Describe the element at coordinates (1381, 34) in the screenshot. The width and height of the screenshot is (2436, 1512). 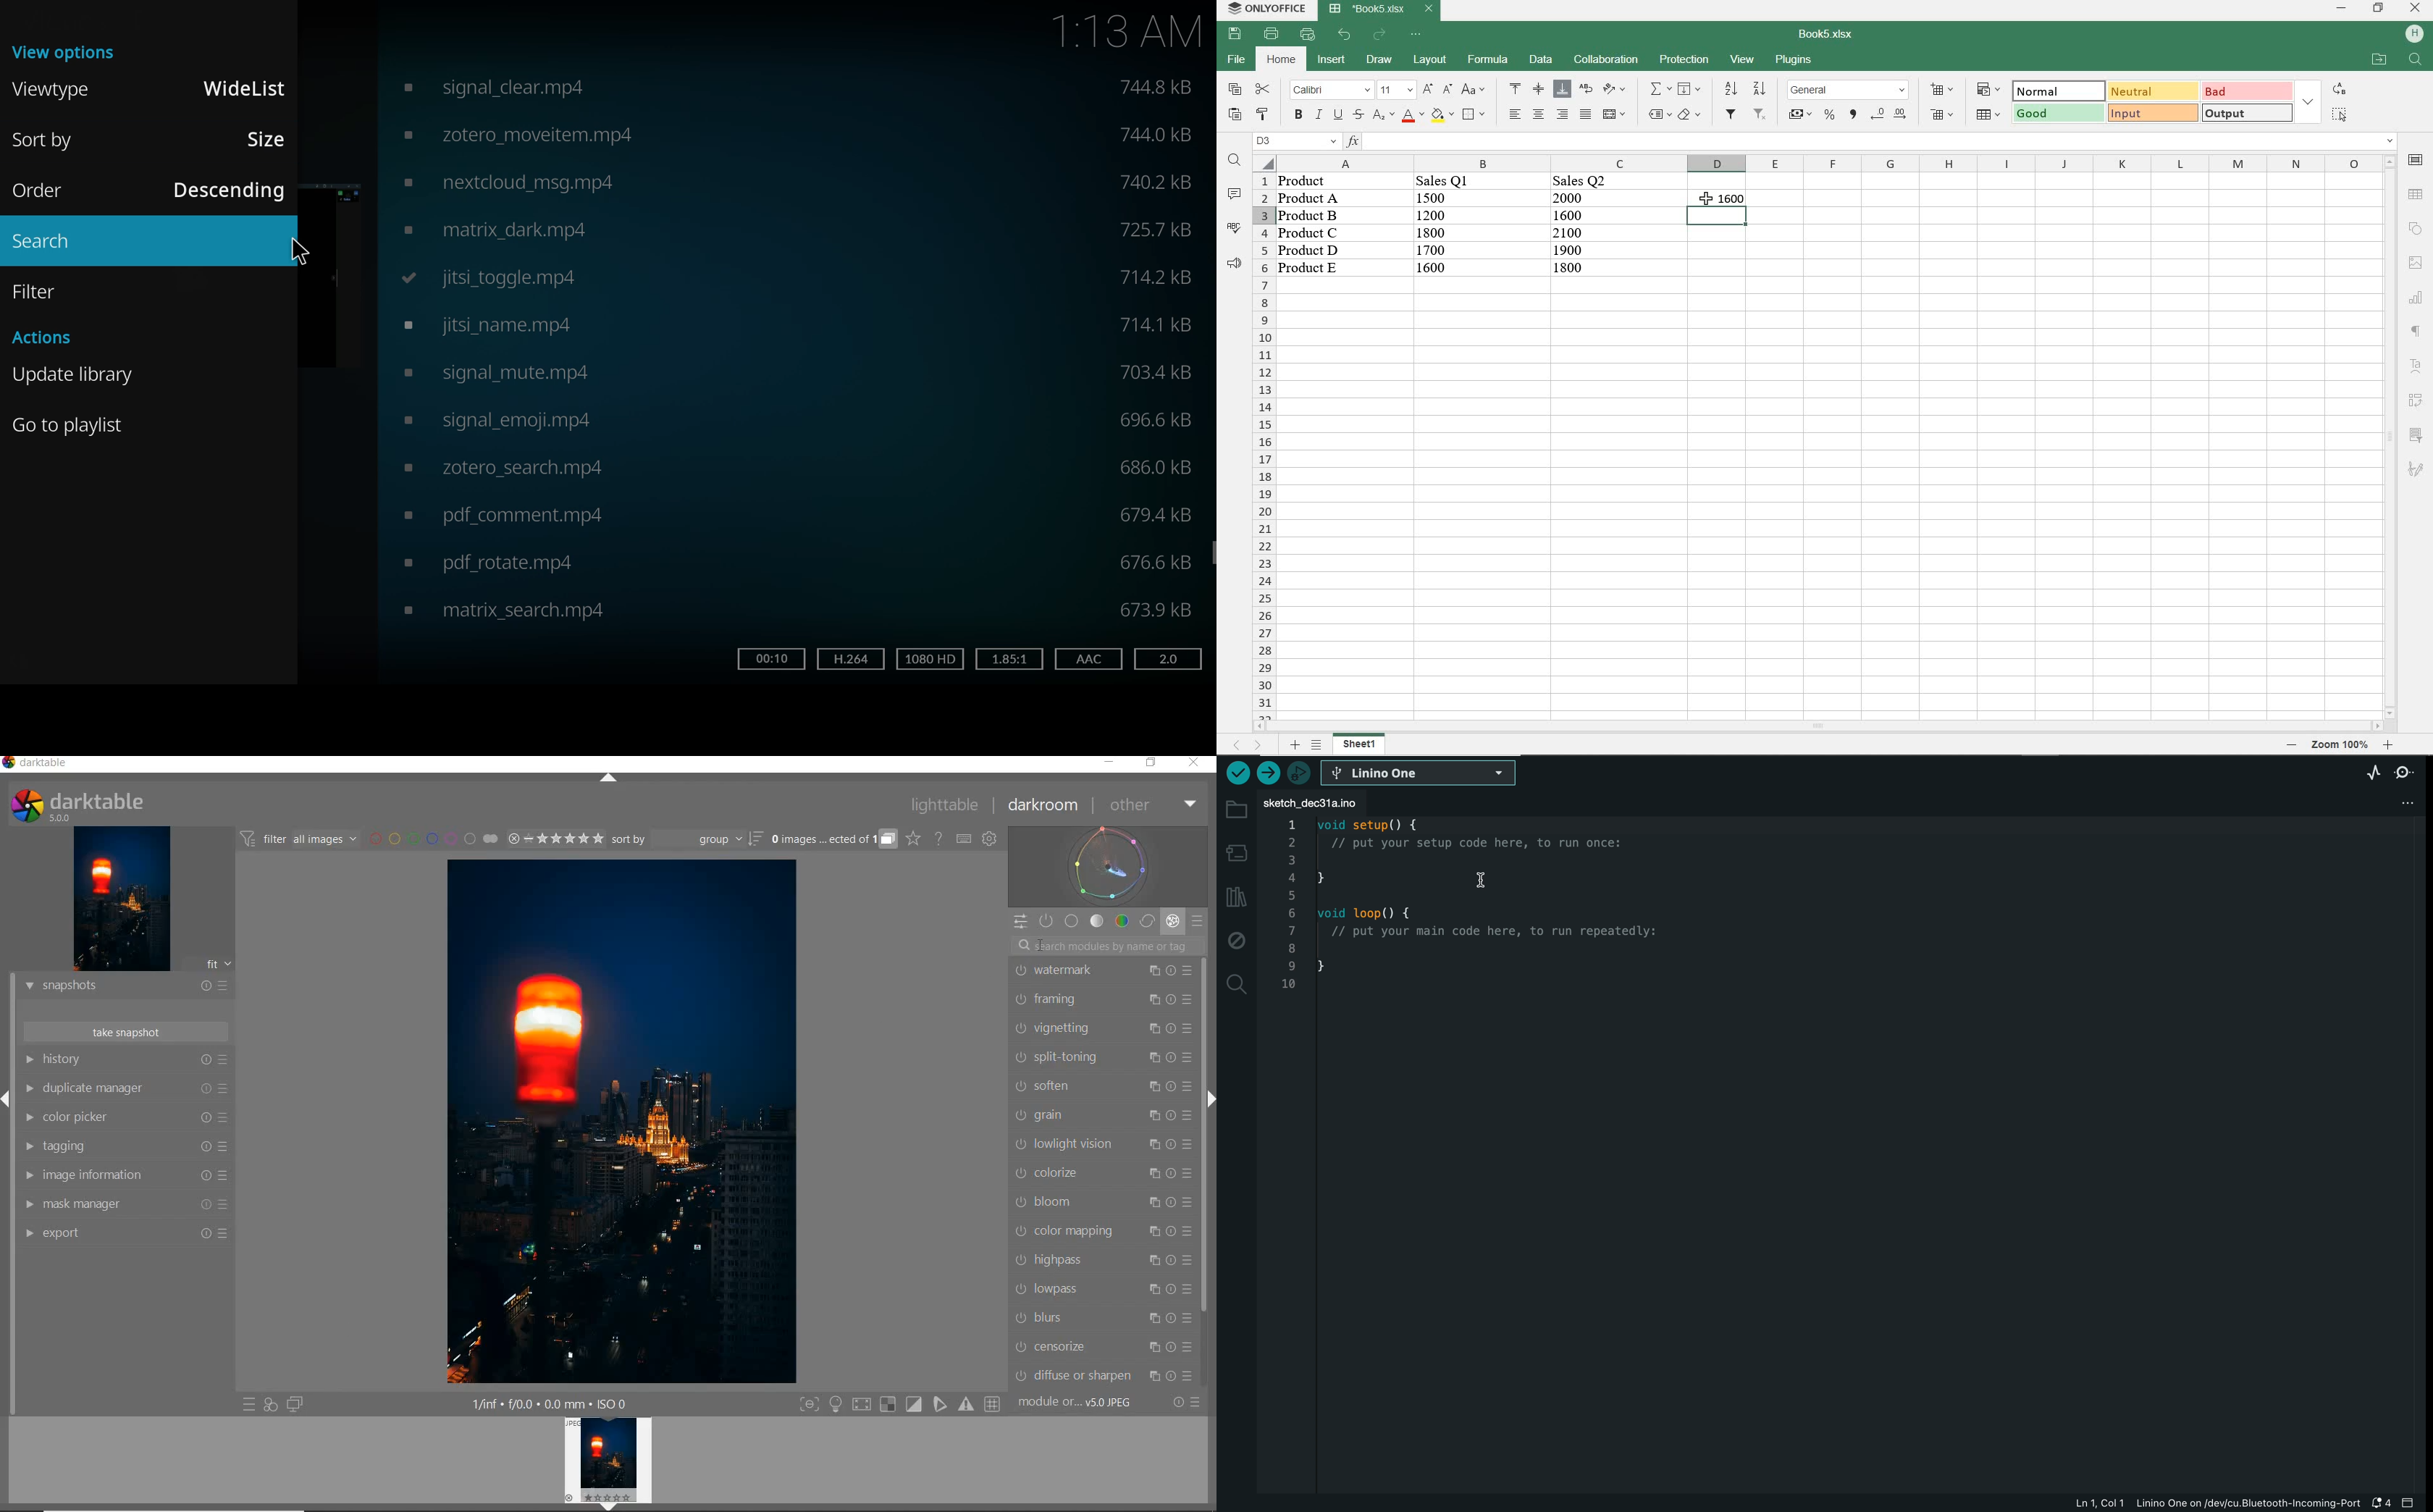
I see `redo` at that location.